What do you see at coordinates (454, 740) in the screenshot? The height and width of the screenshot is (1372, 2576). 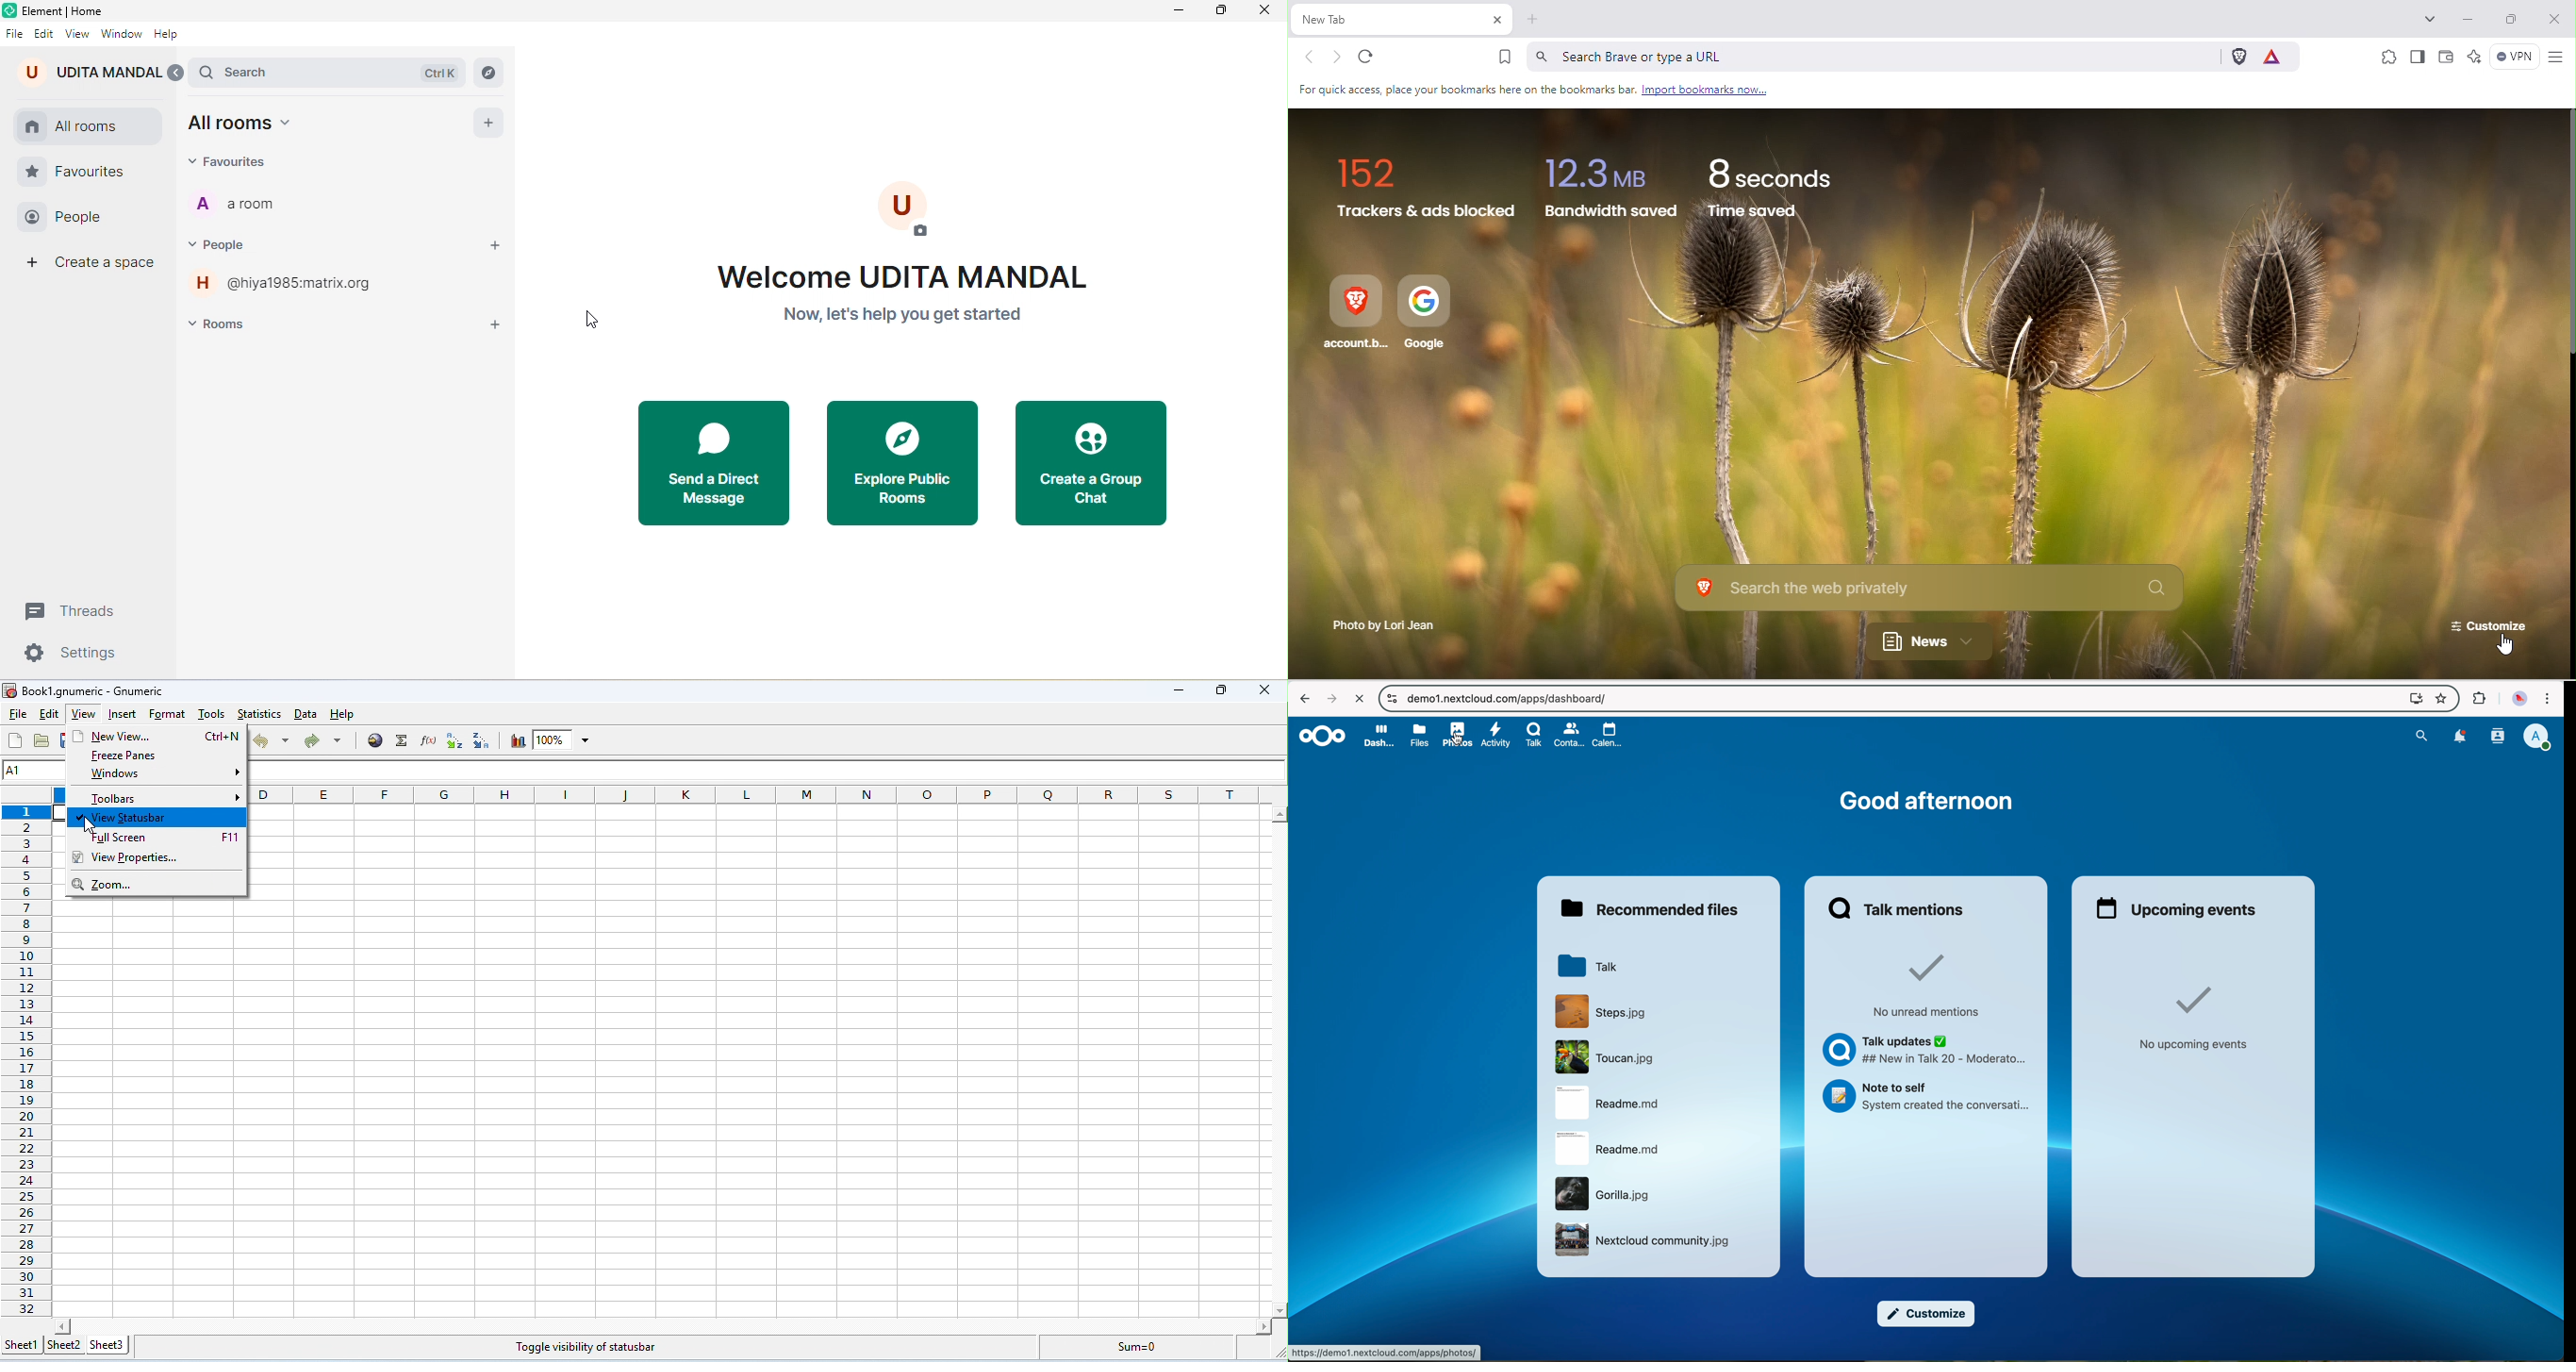 I see `sort ascending` at bounding box center [454, 740].